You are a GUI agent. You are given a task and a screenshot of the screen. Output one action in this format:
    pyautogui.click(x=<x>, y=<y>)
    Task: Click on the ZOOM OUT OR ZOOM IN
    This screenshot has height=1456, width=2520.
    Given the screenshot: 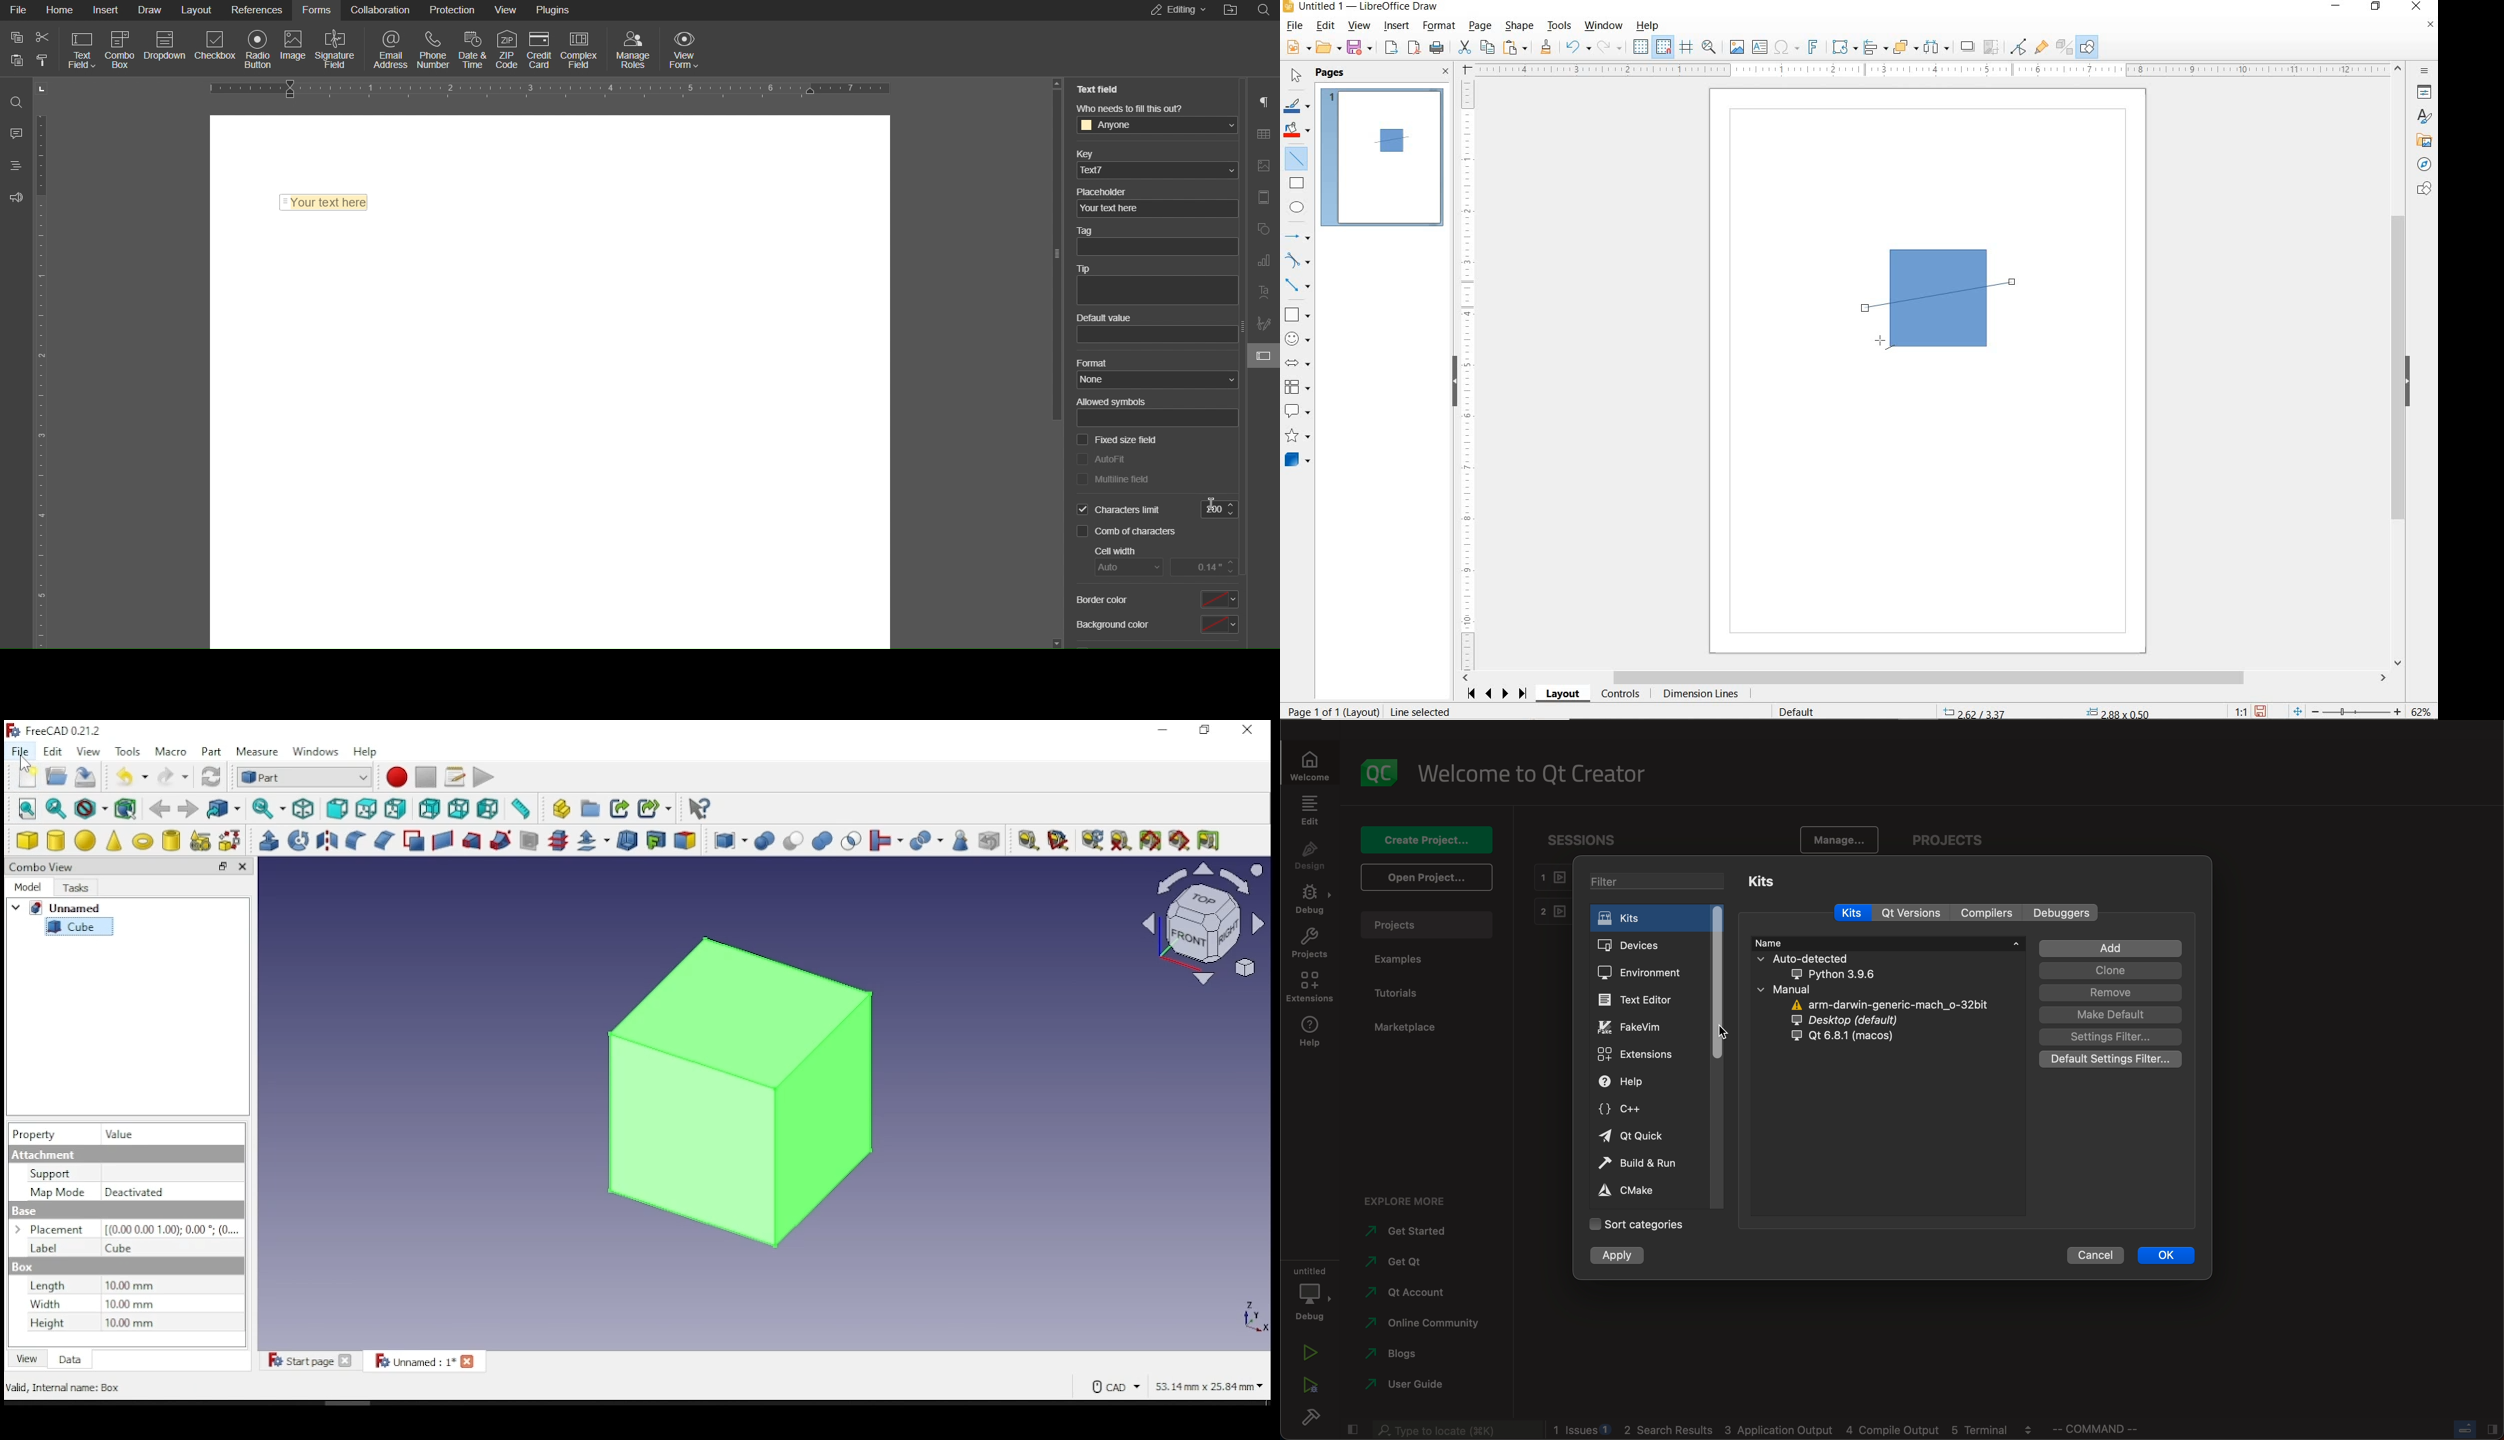 What is the action you would take?
    pyautogui.click(x=2348, y=709)
    